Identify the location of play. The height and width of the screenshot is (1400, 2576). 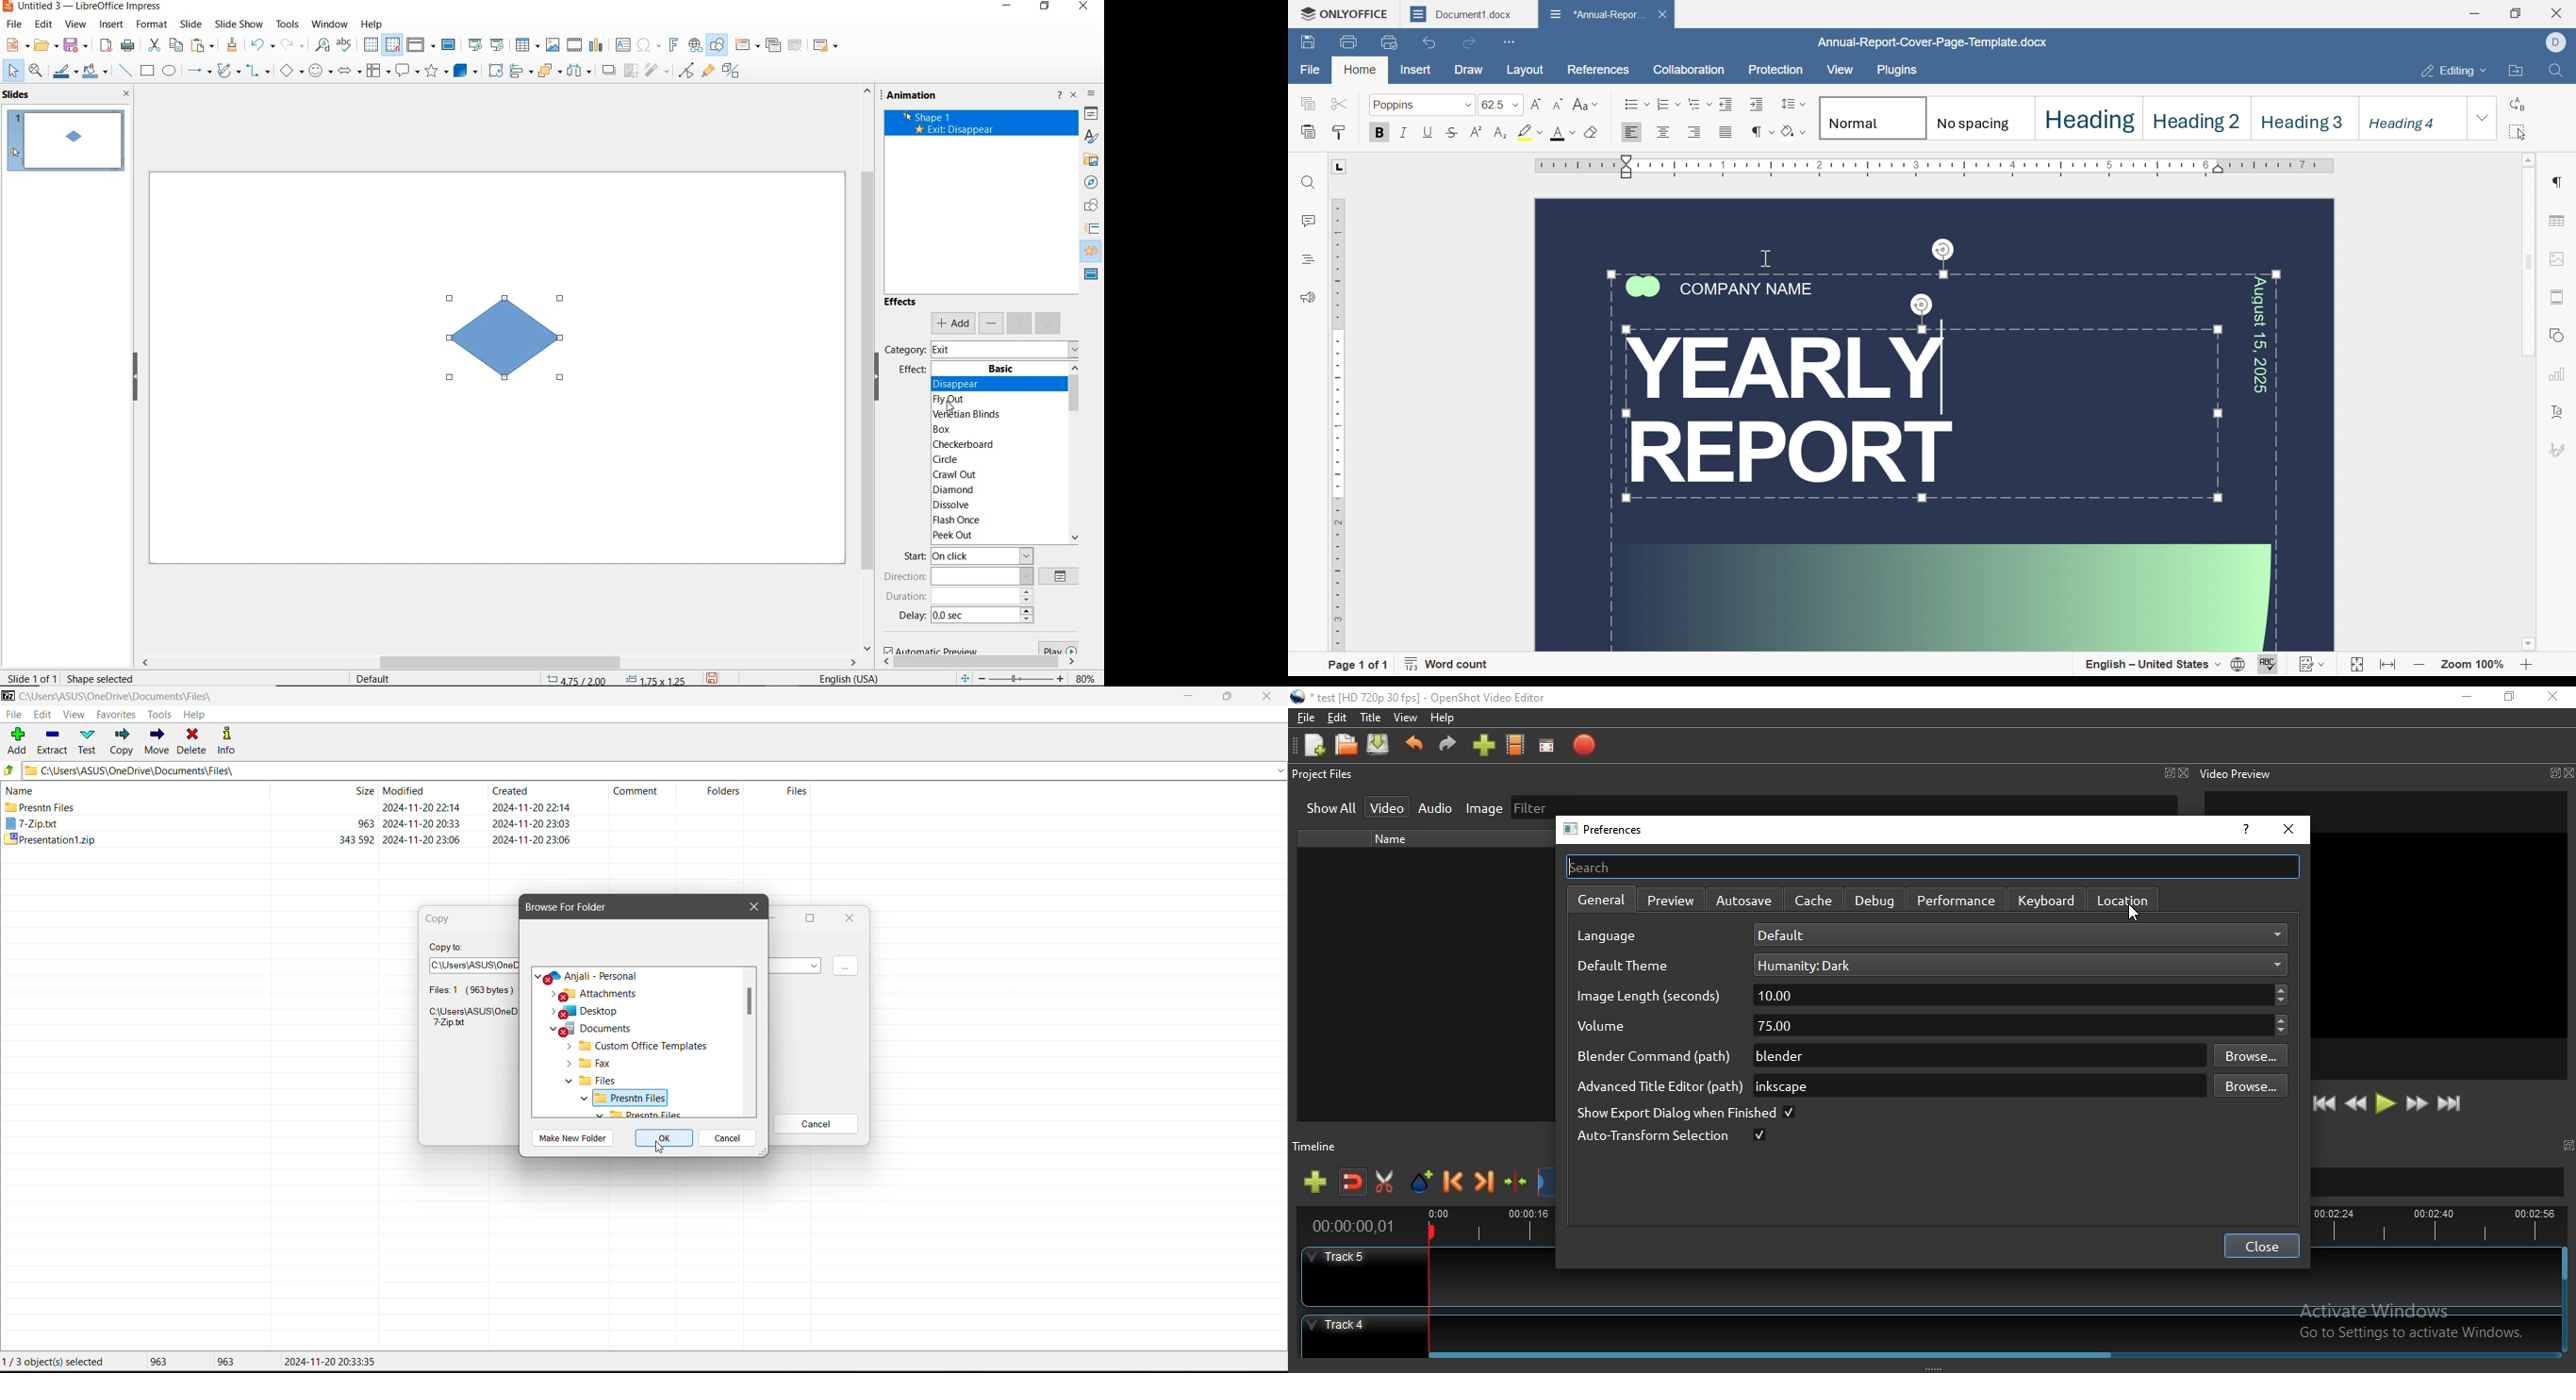
(1056, 647).